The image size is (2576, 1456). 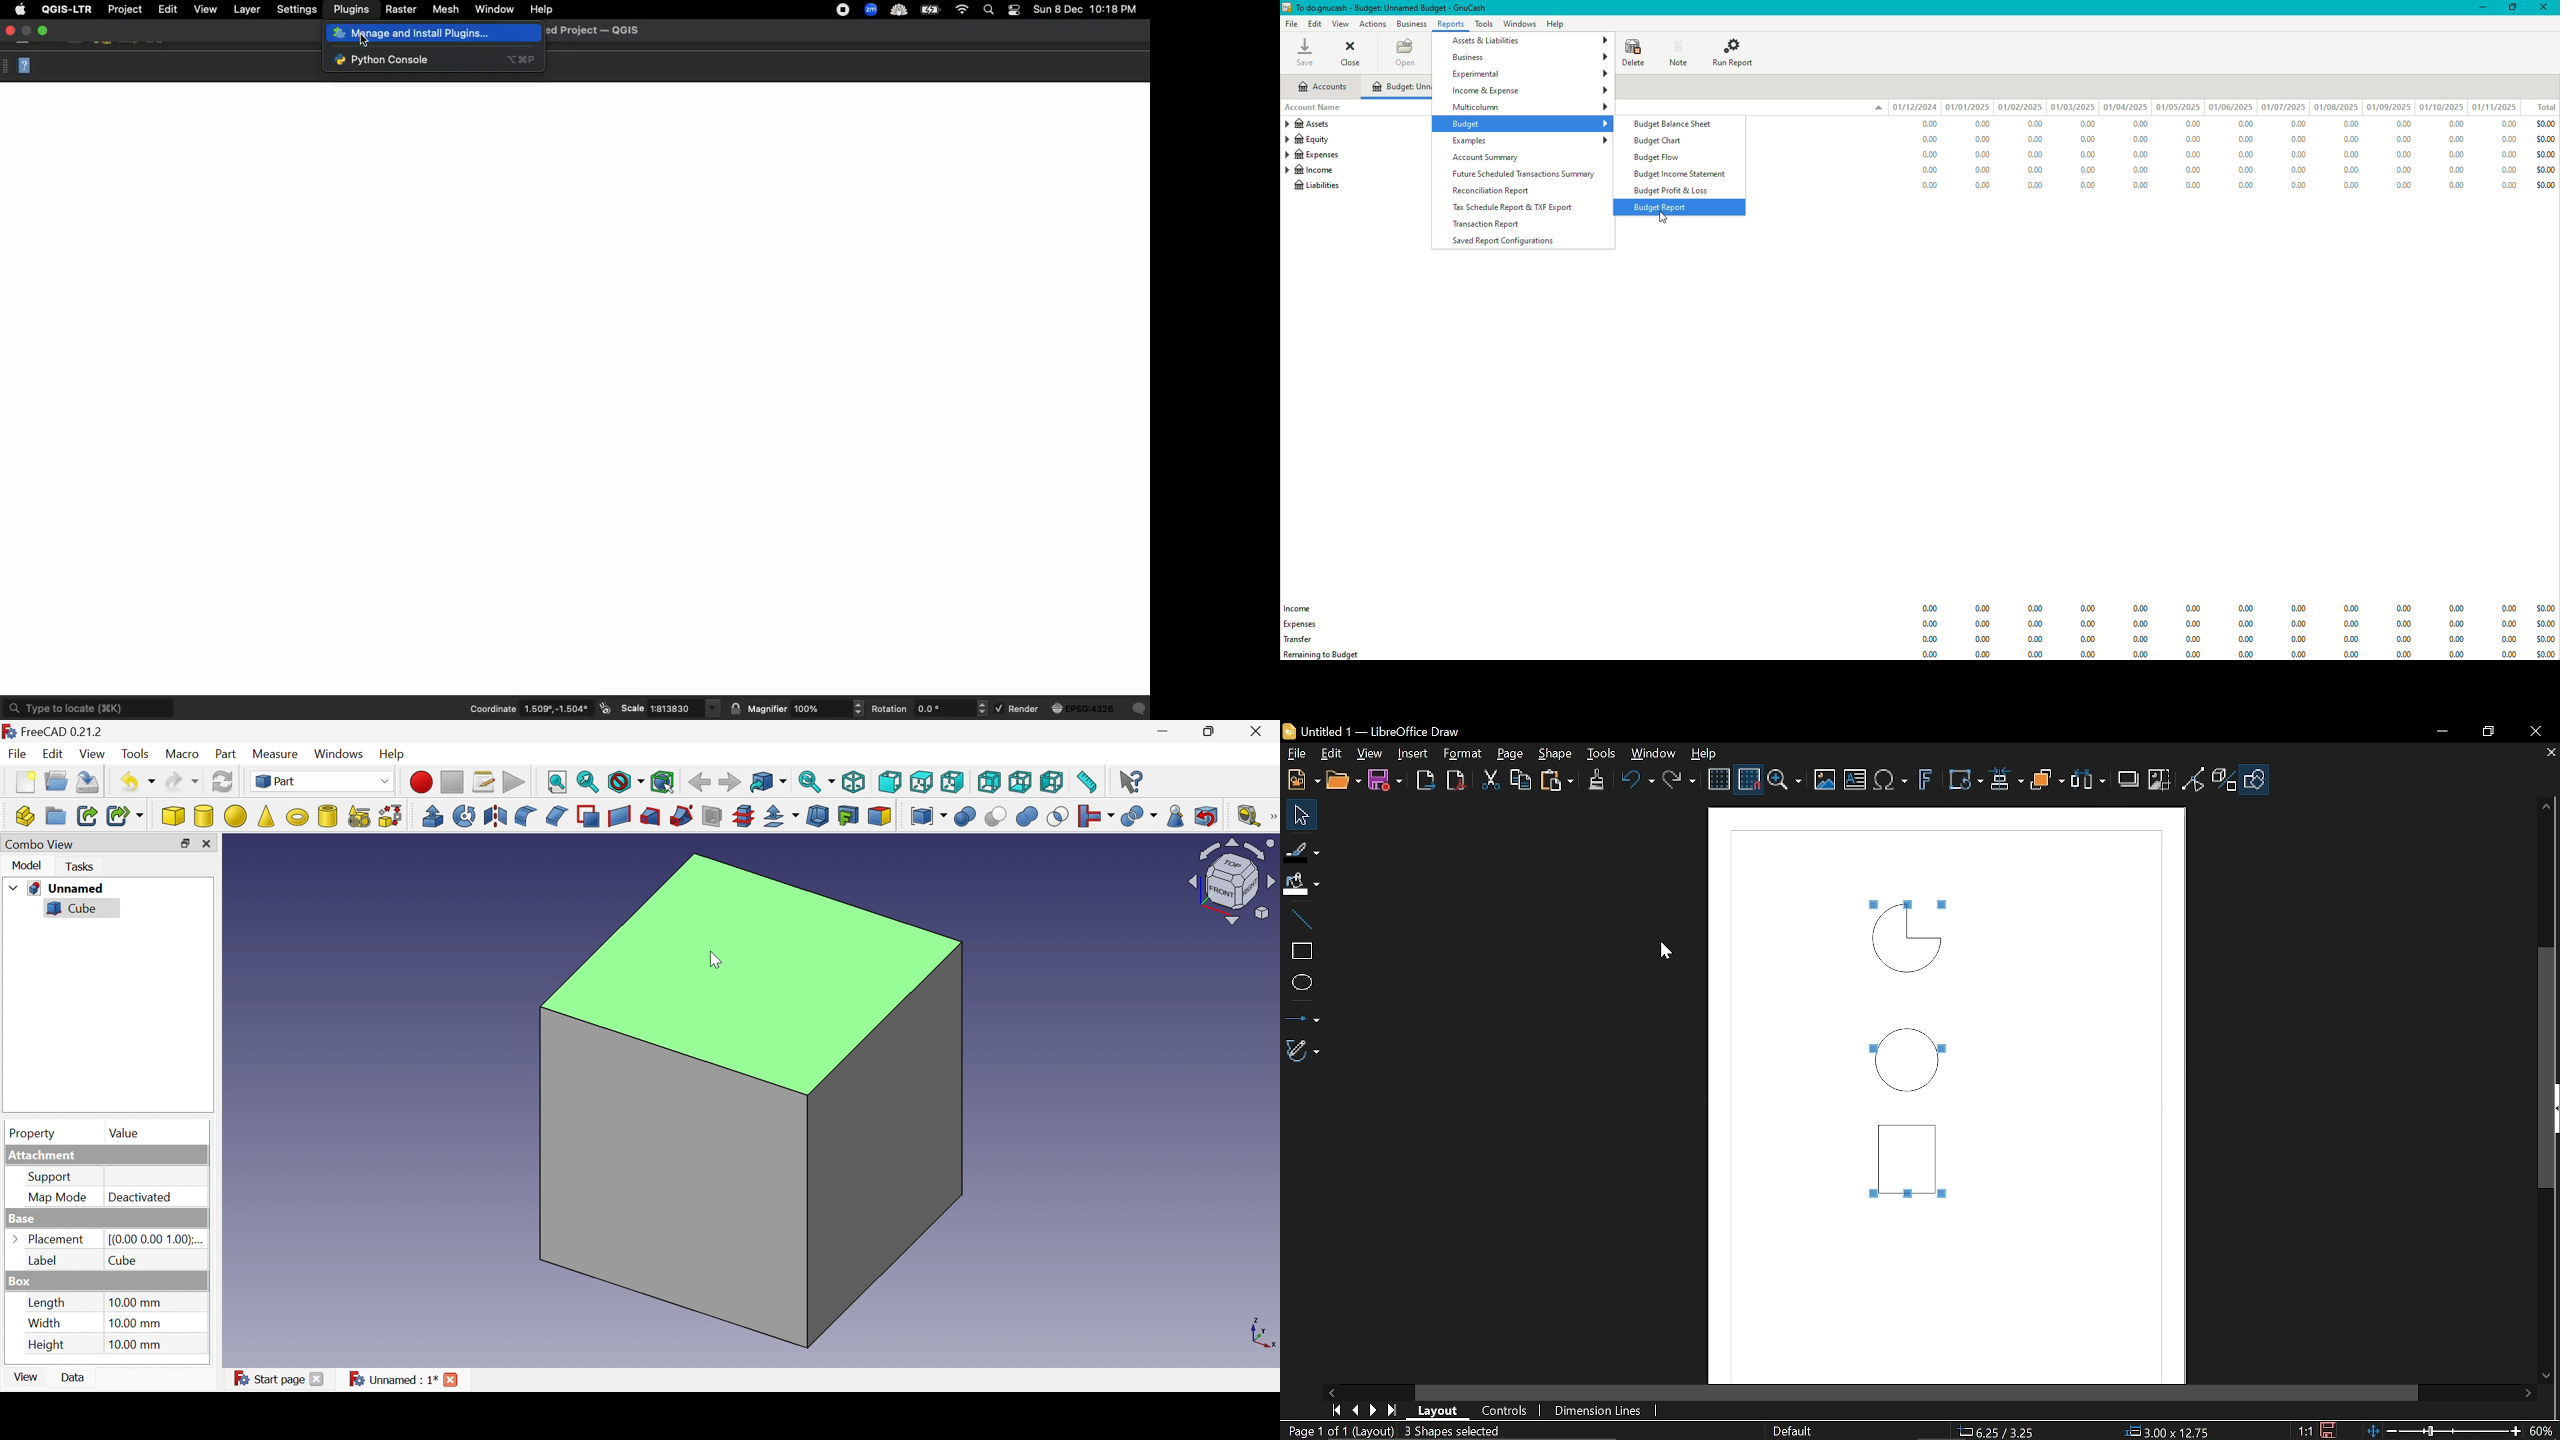 I want to click on Reconciliation Report, so click(x=1496, y=189).